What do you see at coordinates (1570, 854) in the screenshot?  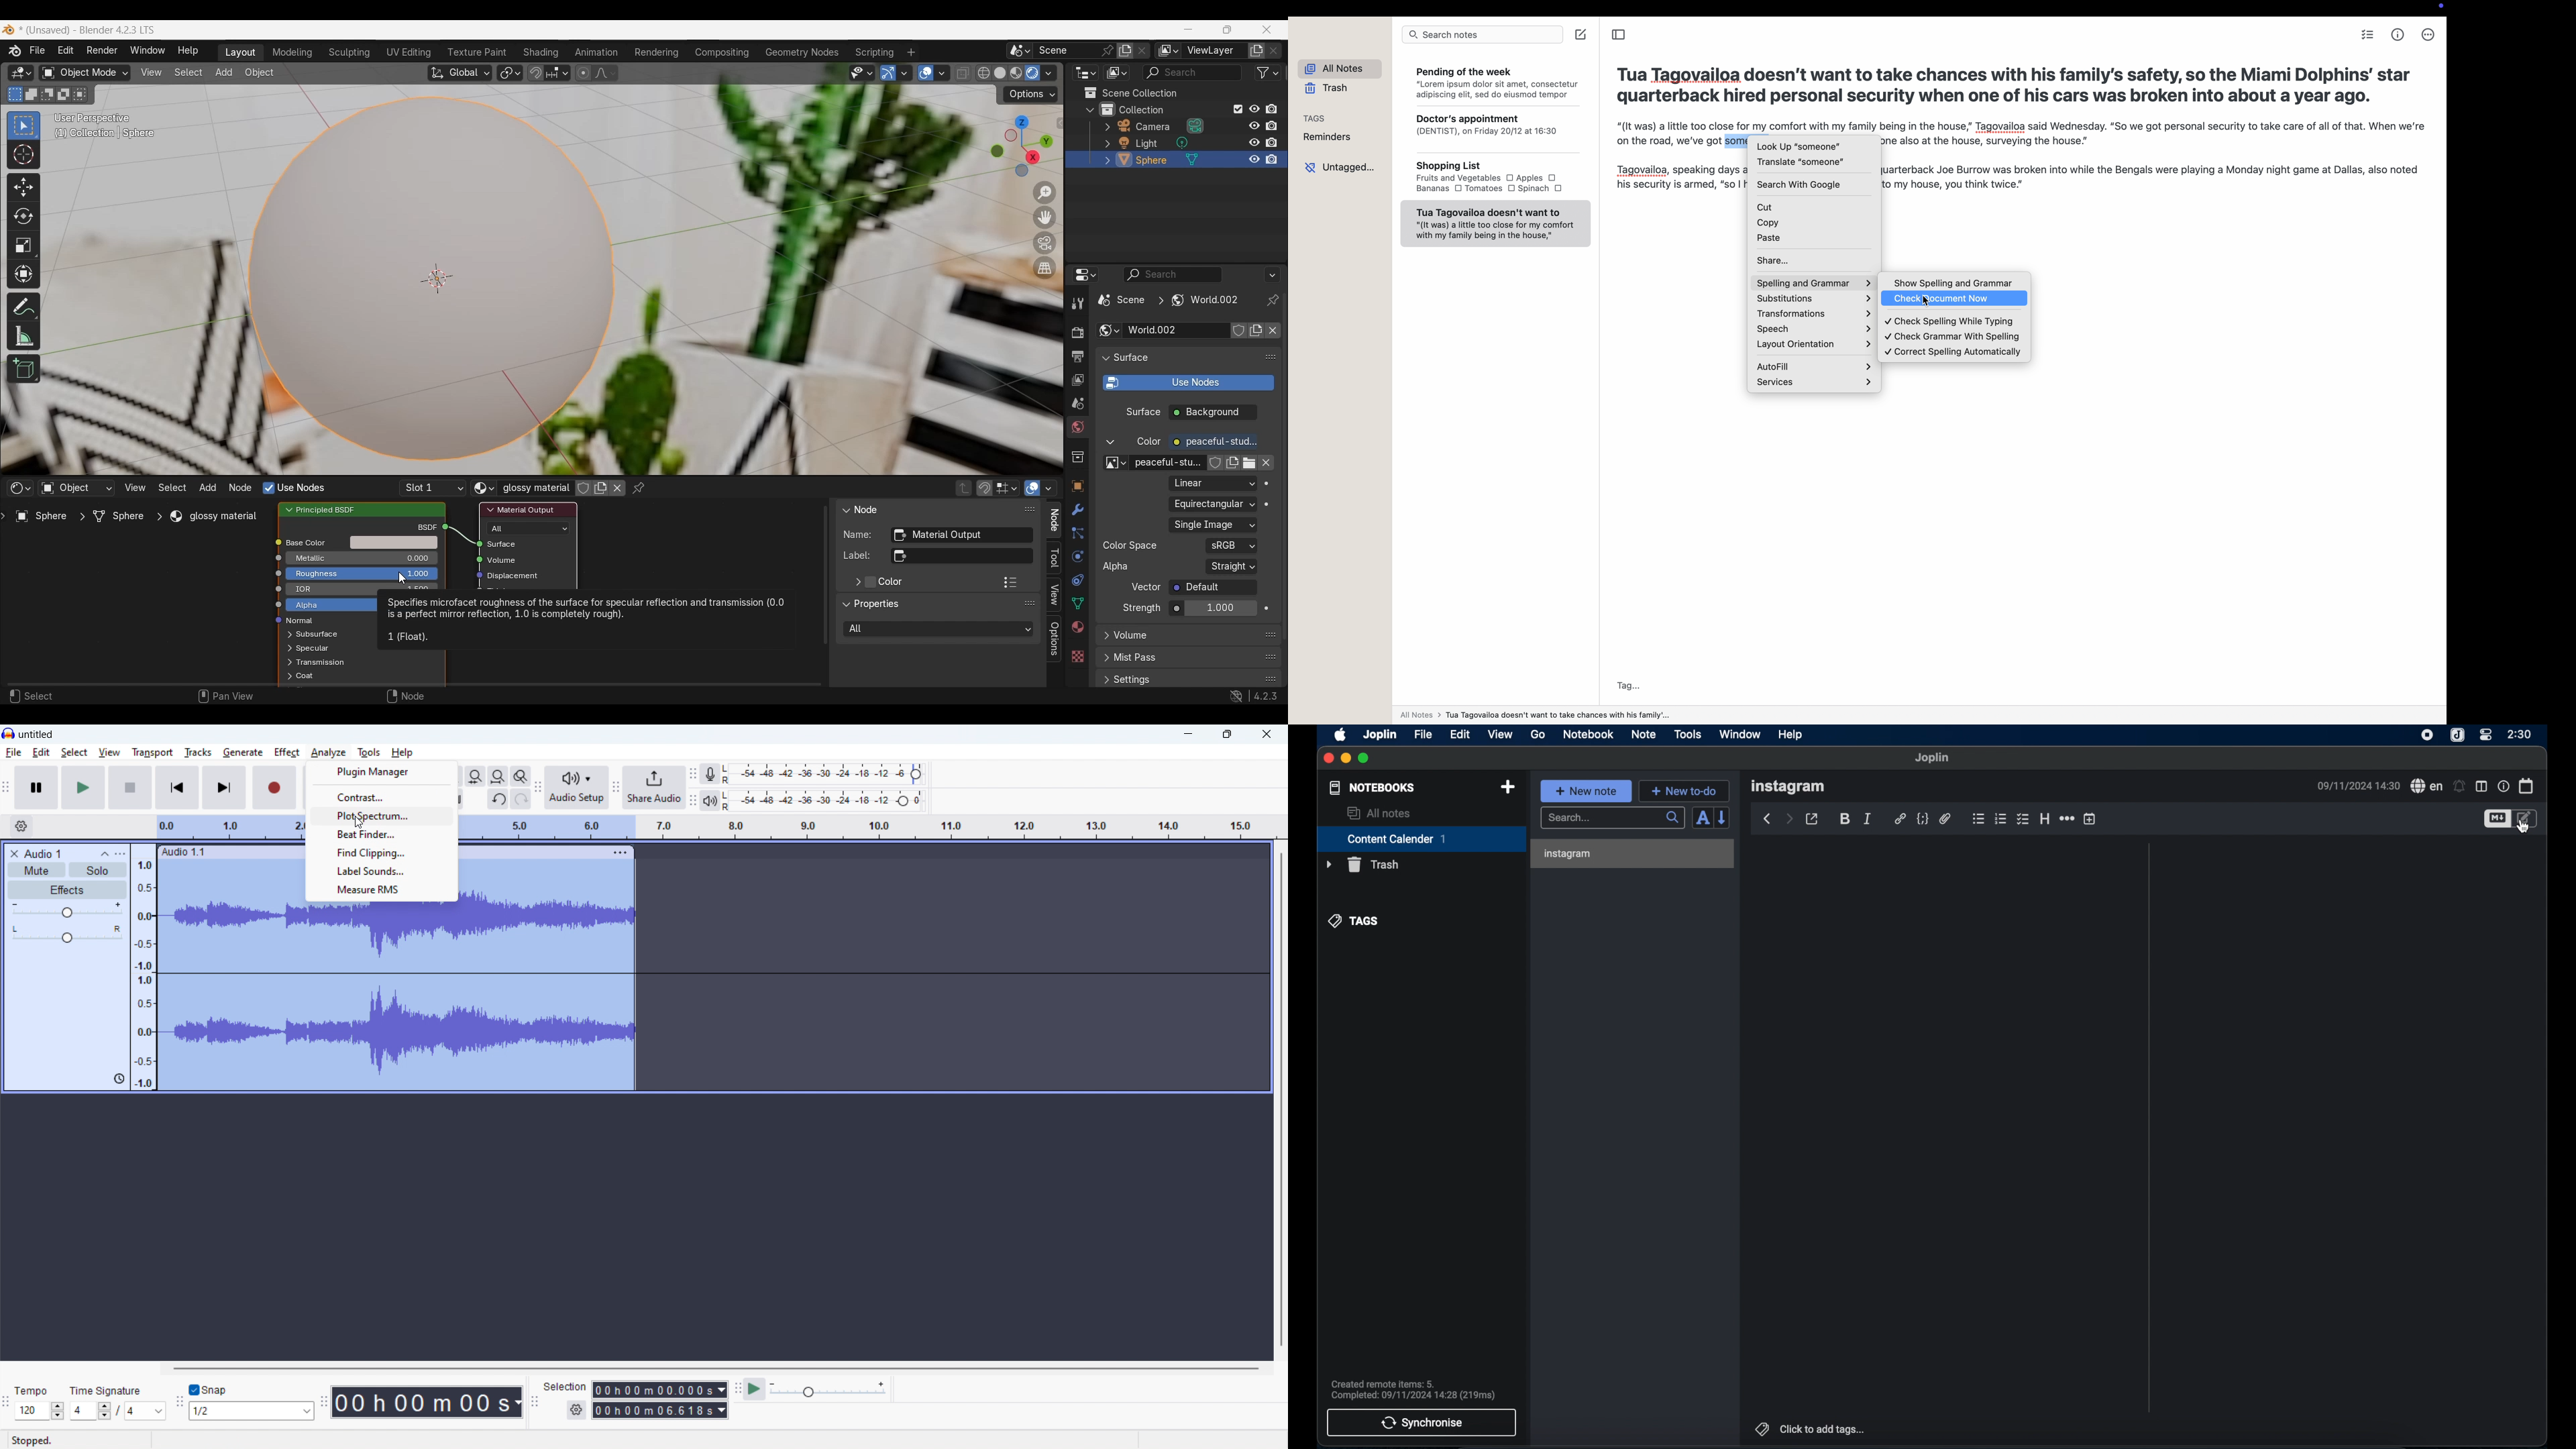 I see `instagram` at bounding box center [1570, 854].